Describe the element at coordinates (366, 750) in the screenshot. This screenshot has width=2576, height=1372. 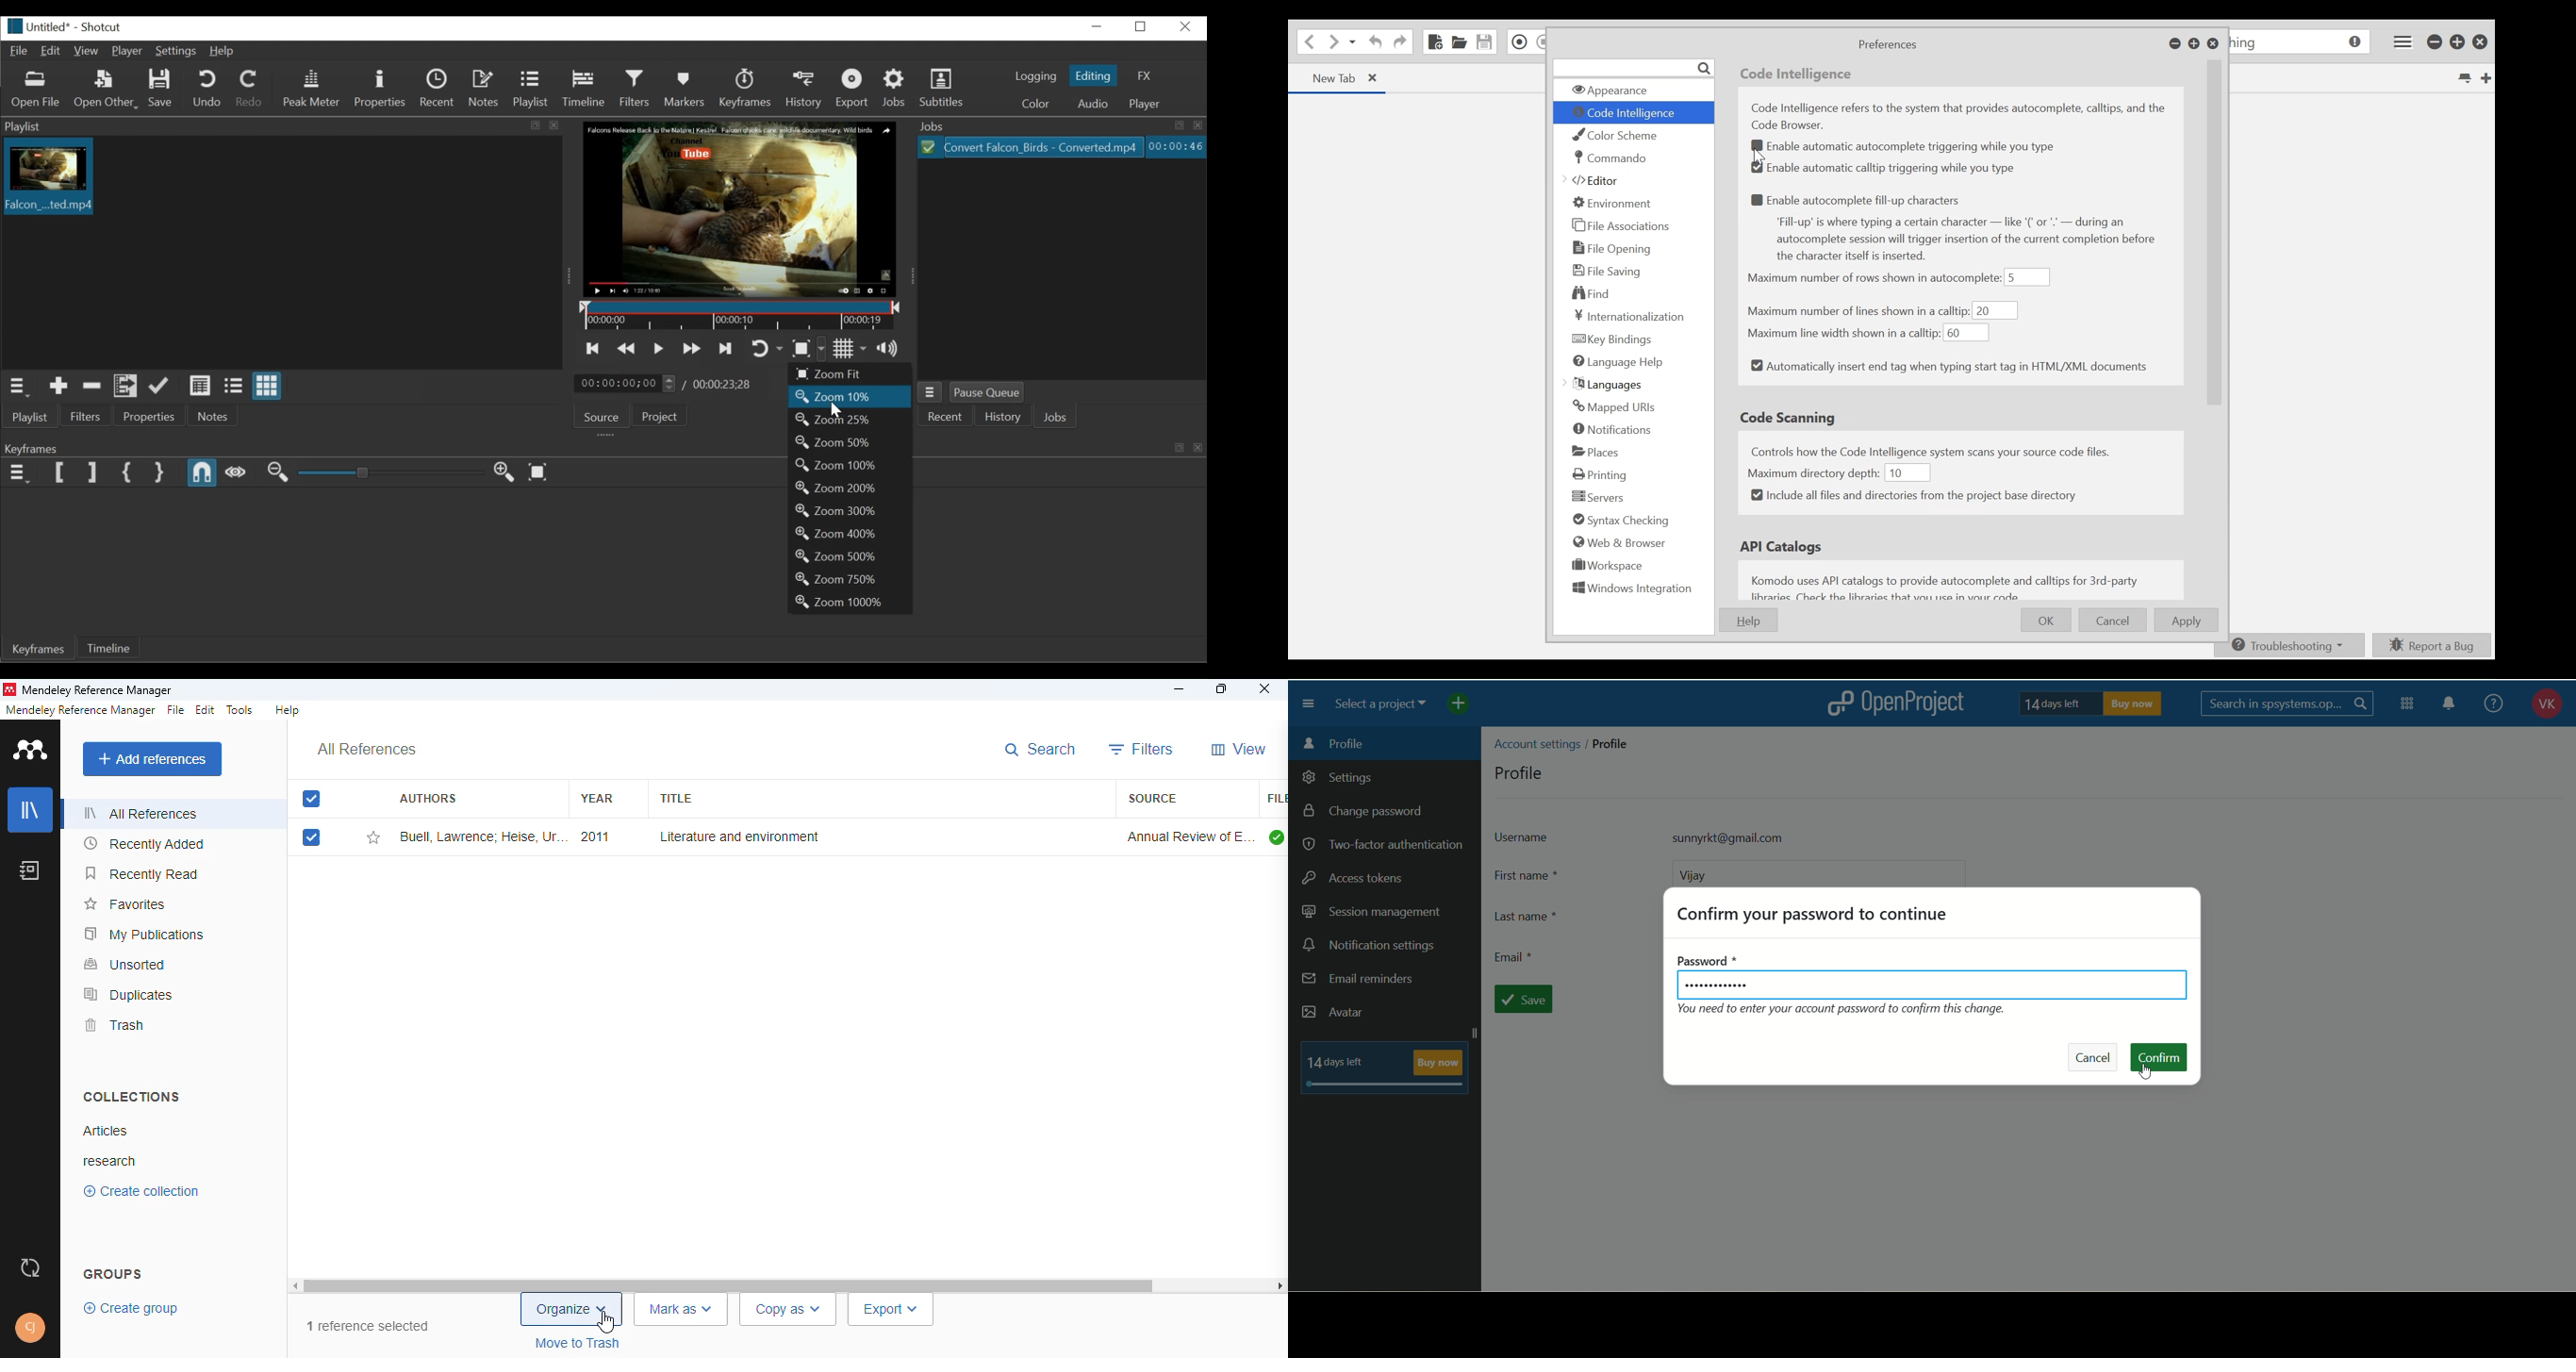
I see `all references` at that location.